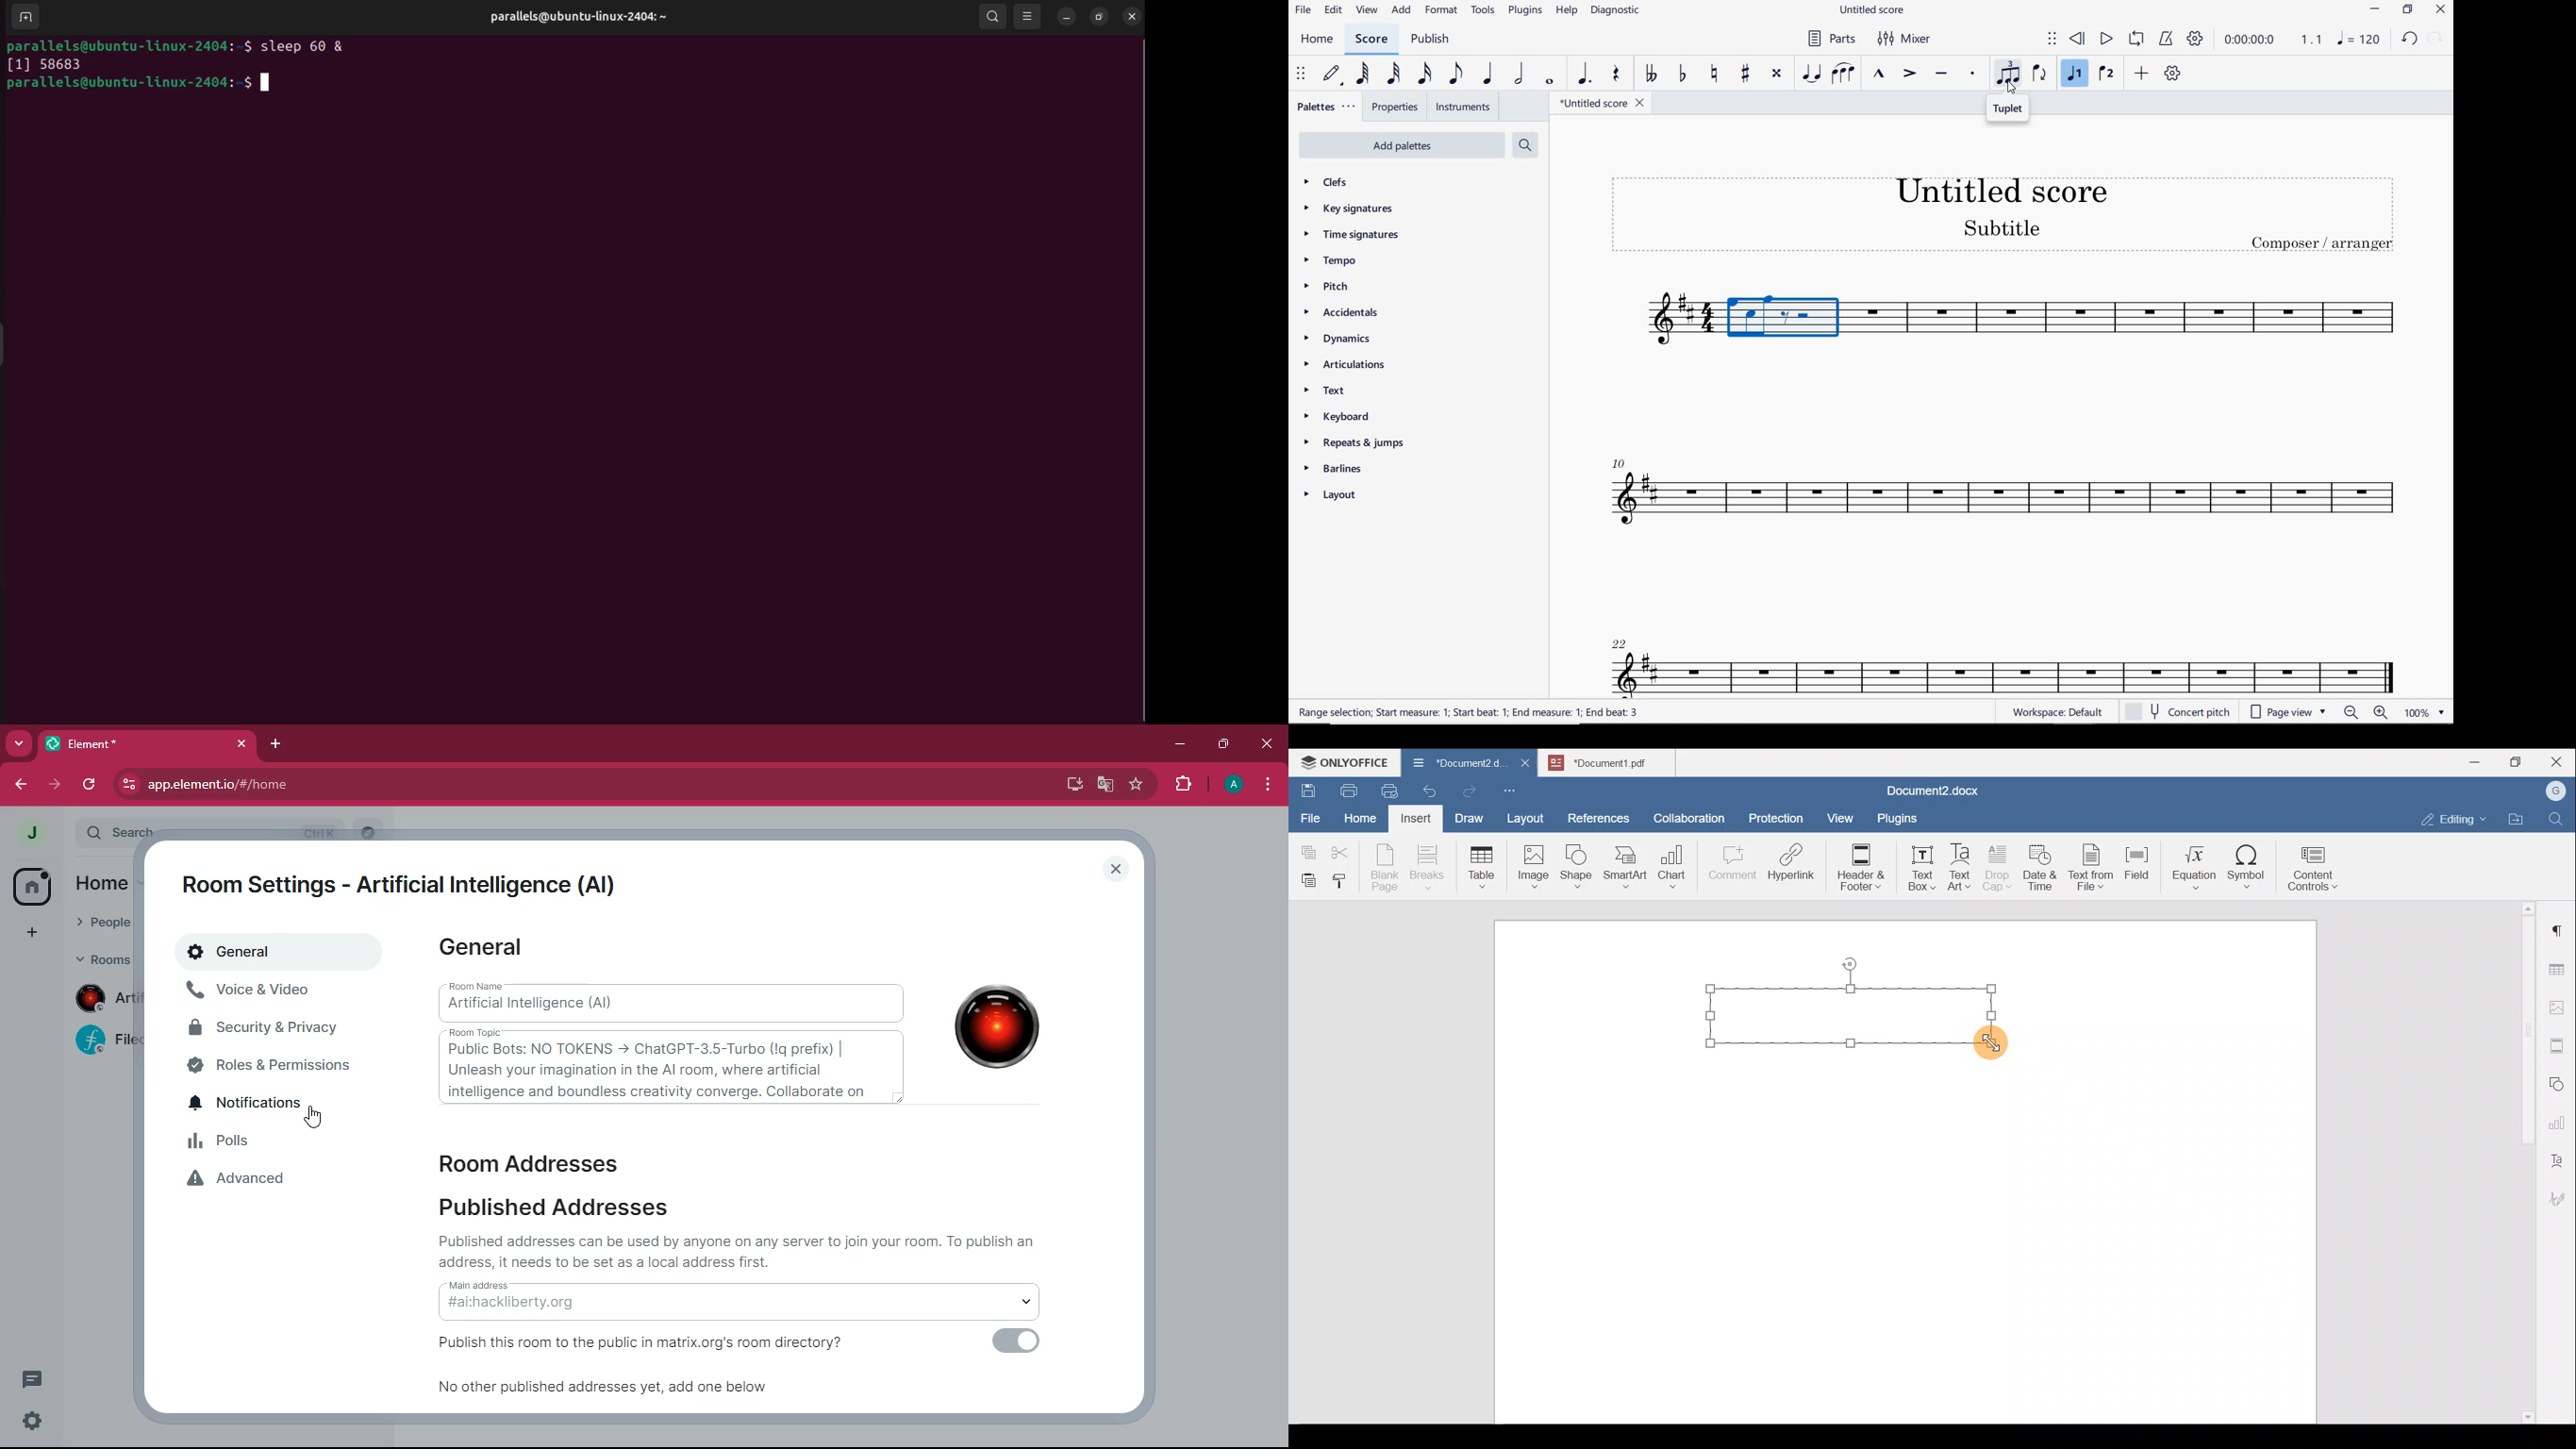 The height and width of the screenshot is (1456, 2576). Describe the element at coordinates (1796, 866) in the screenshot. I see `Hyperlink` at that location.